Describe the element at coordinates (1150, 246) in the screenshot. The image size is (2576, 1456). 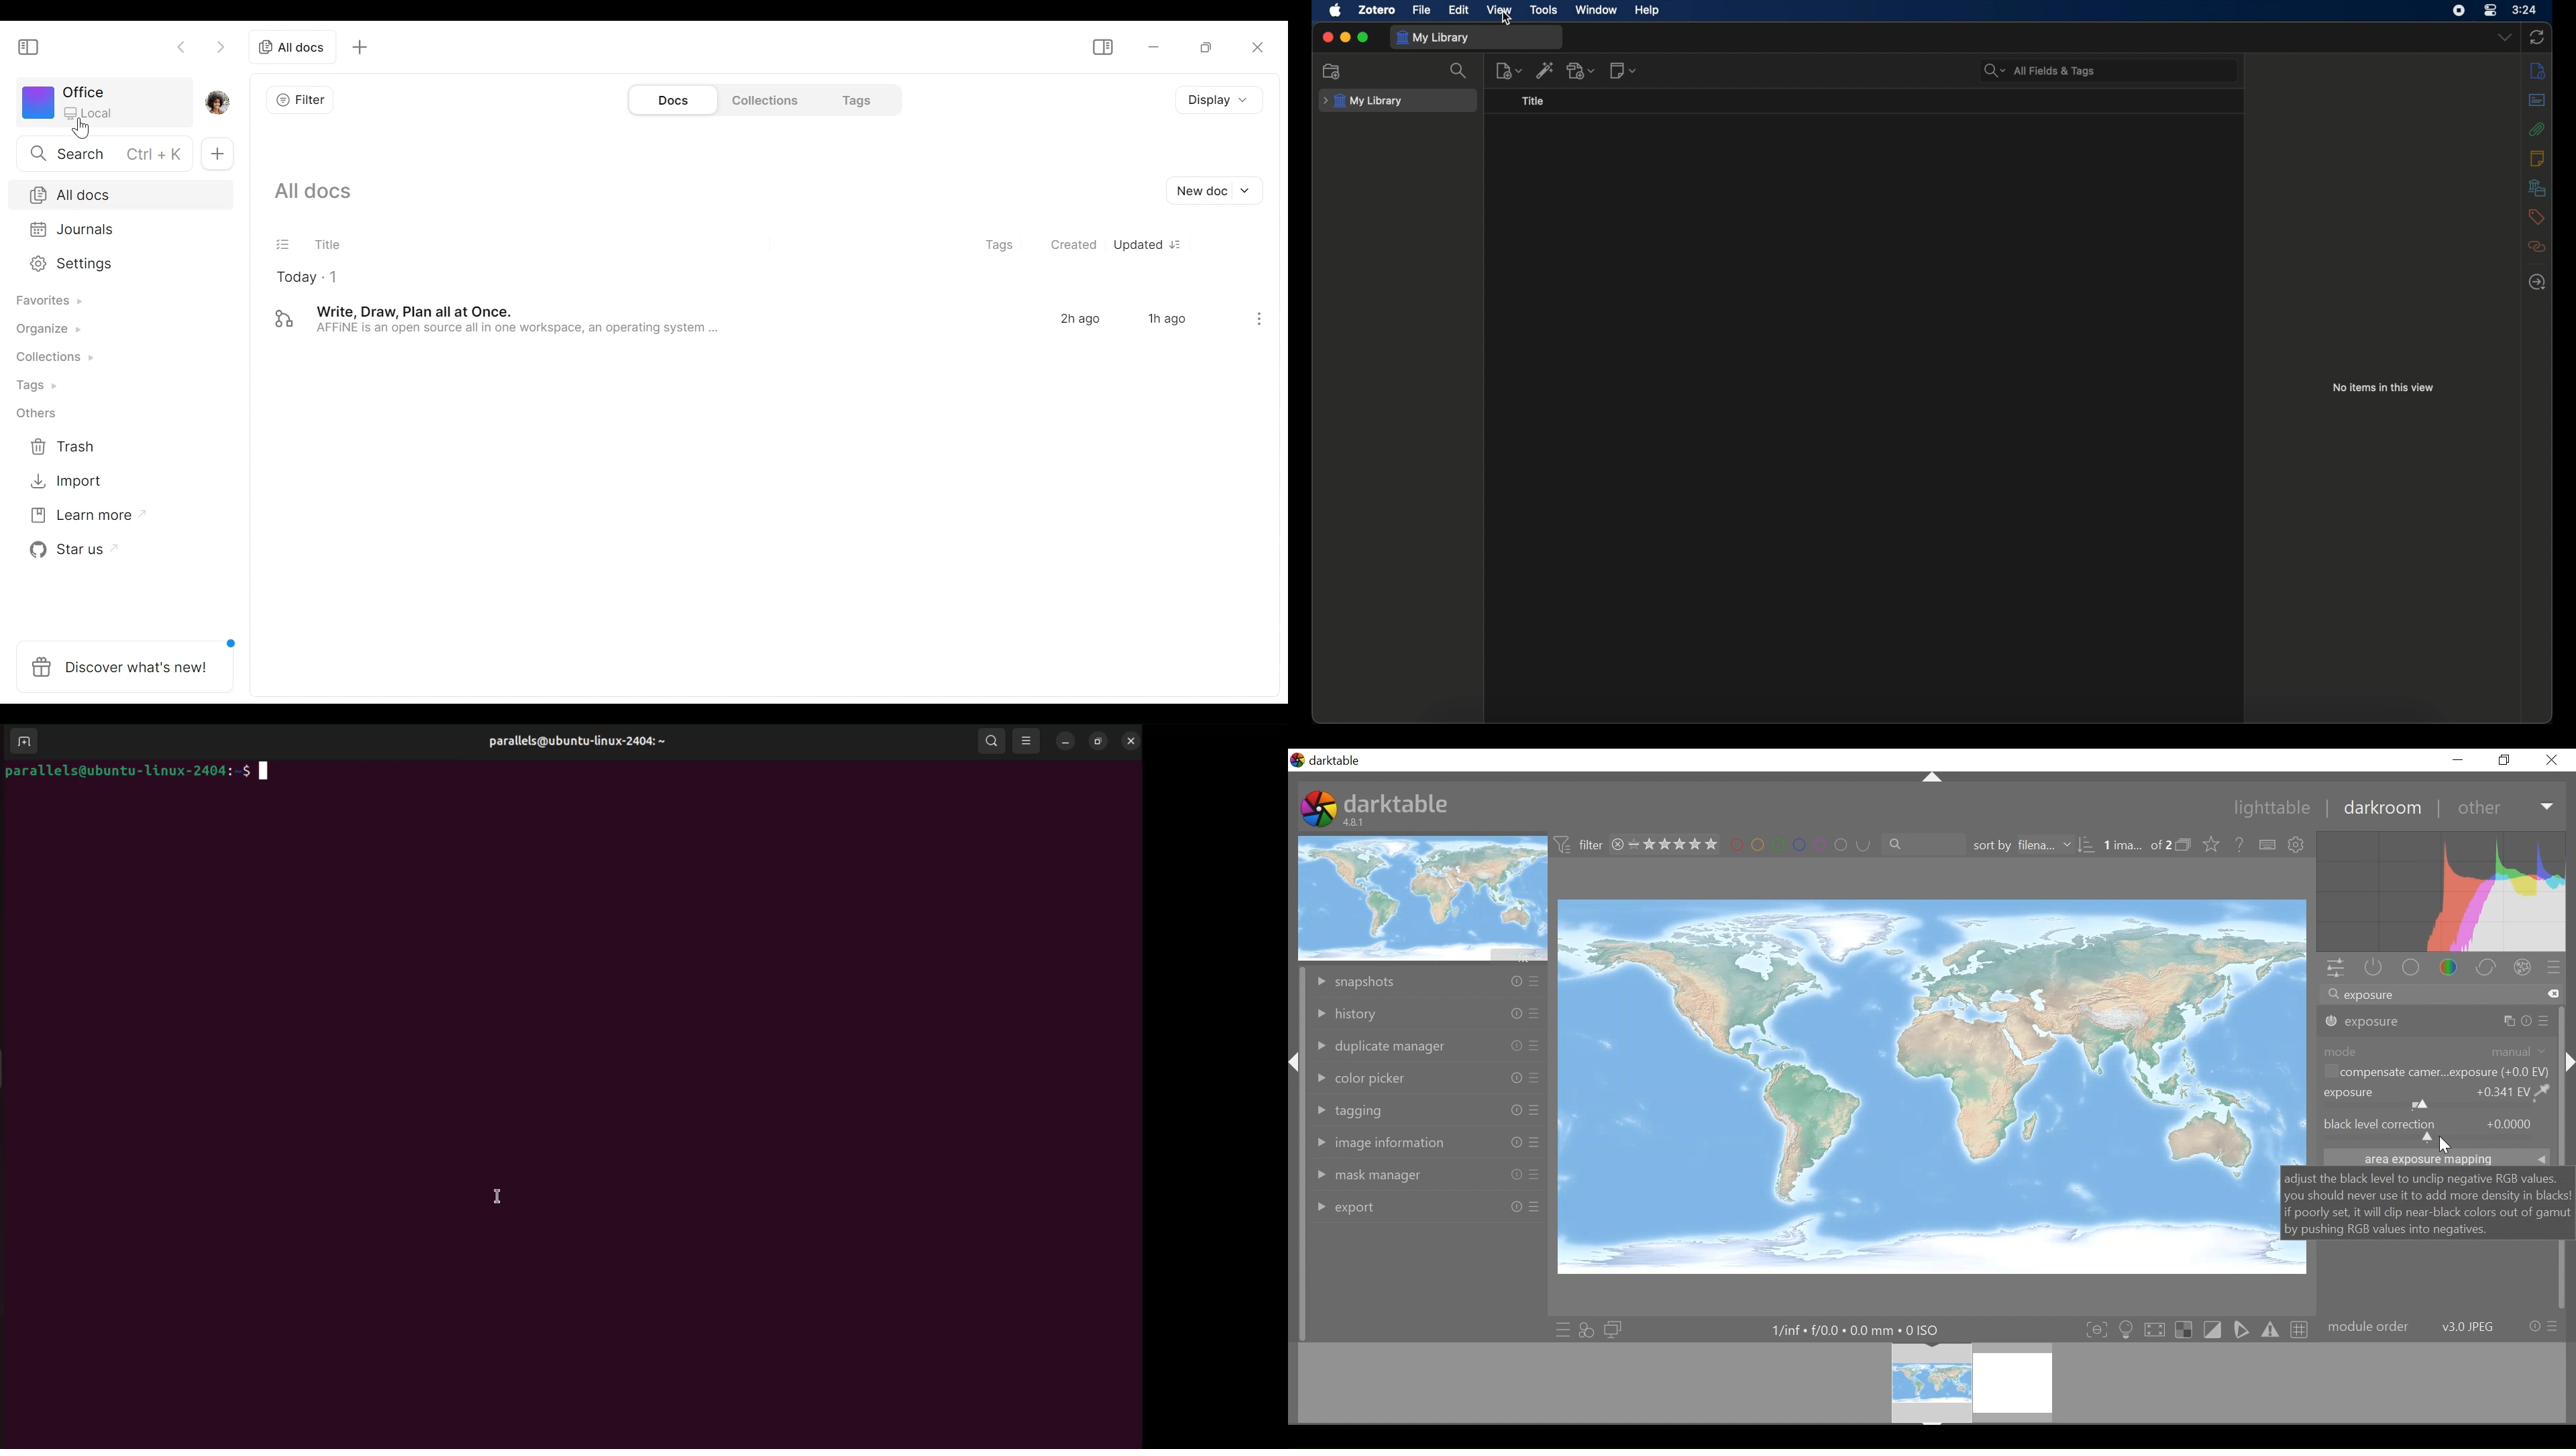
I see `Updated` at that location.